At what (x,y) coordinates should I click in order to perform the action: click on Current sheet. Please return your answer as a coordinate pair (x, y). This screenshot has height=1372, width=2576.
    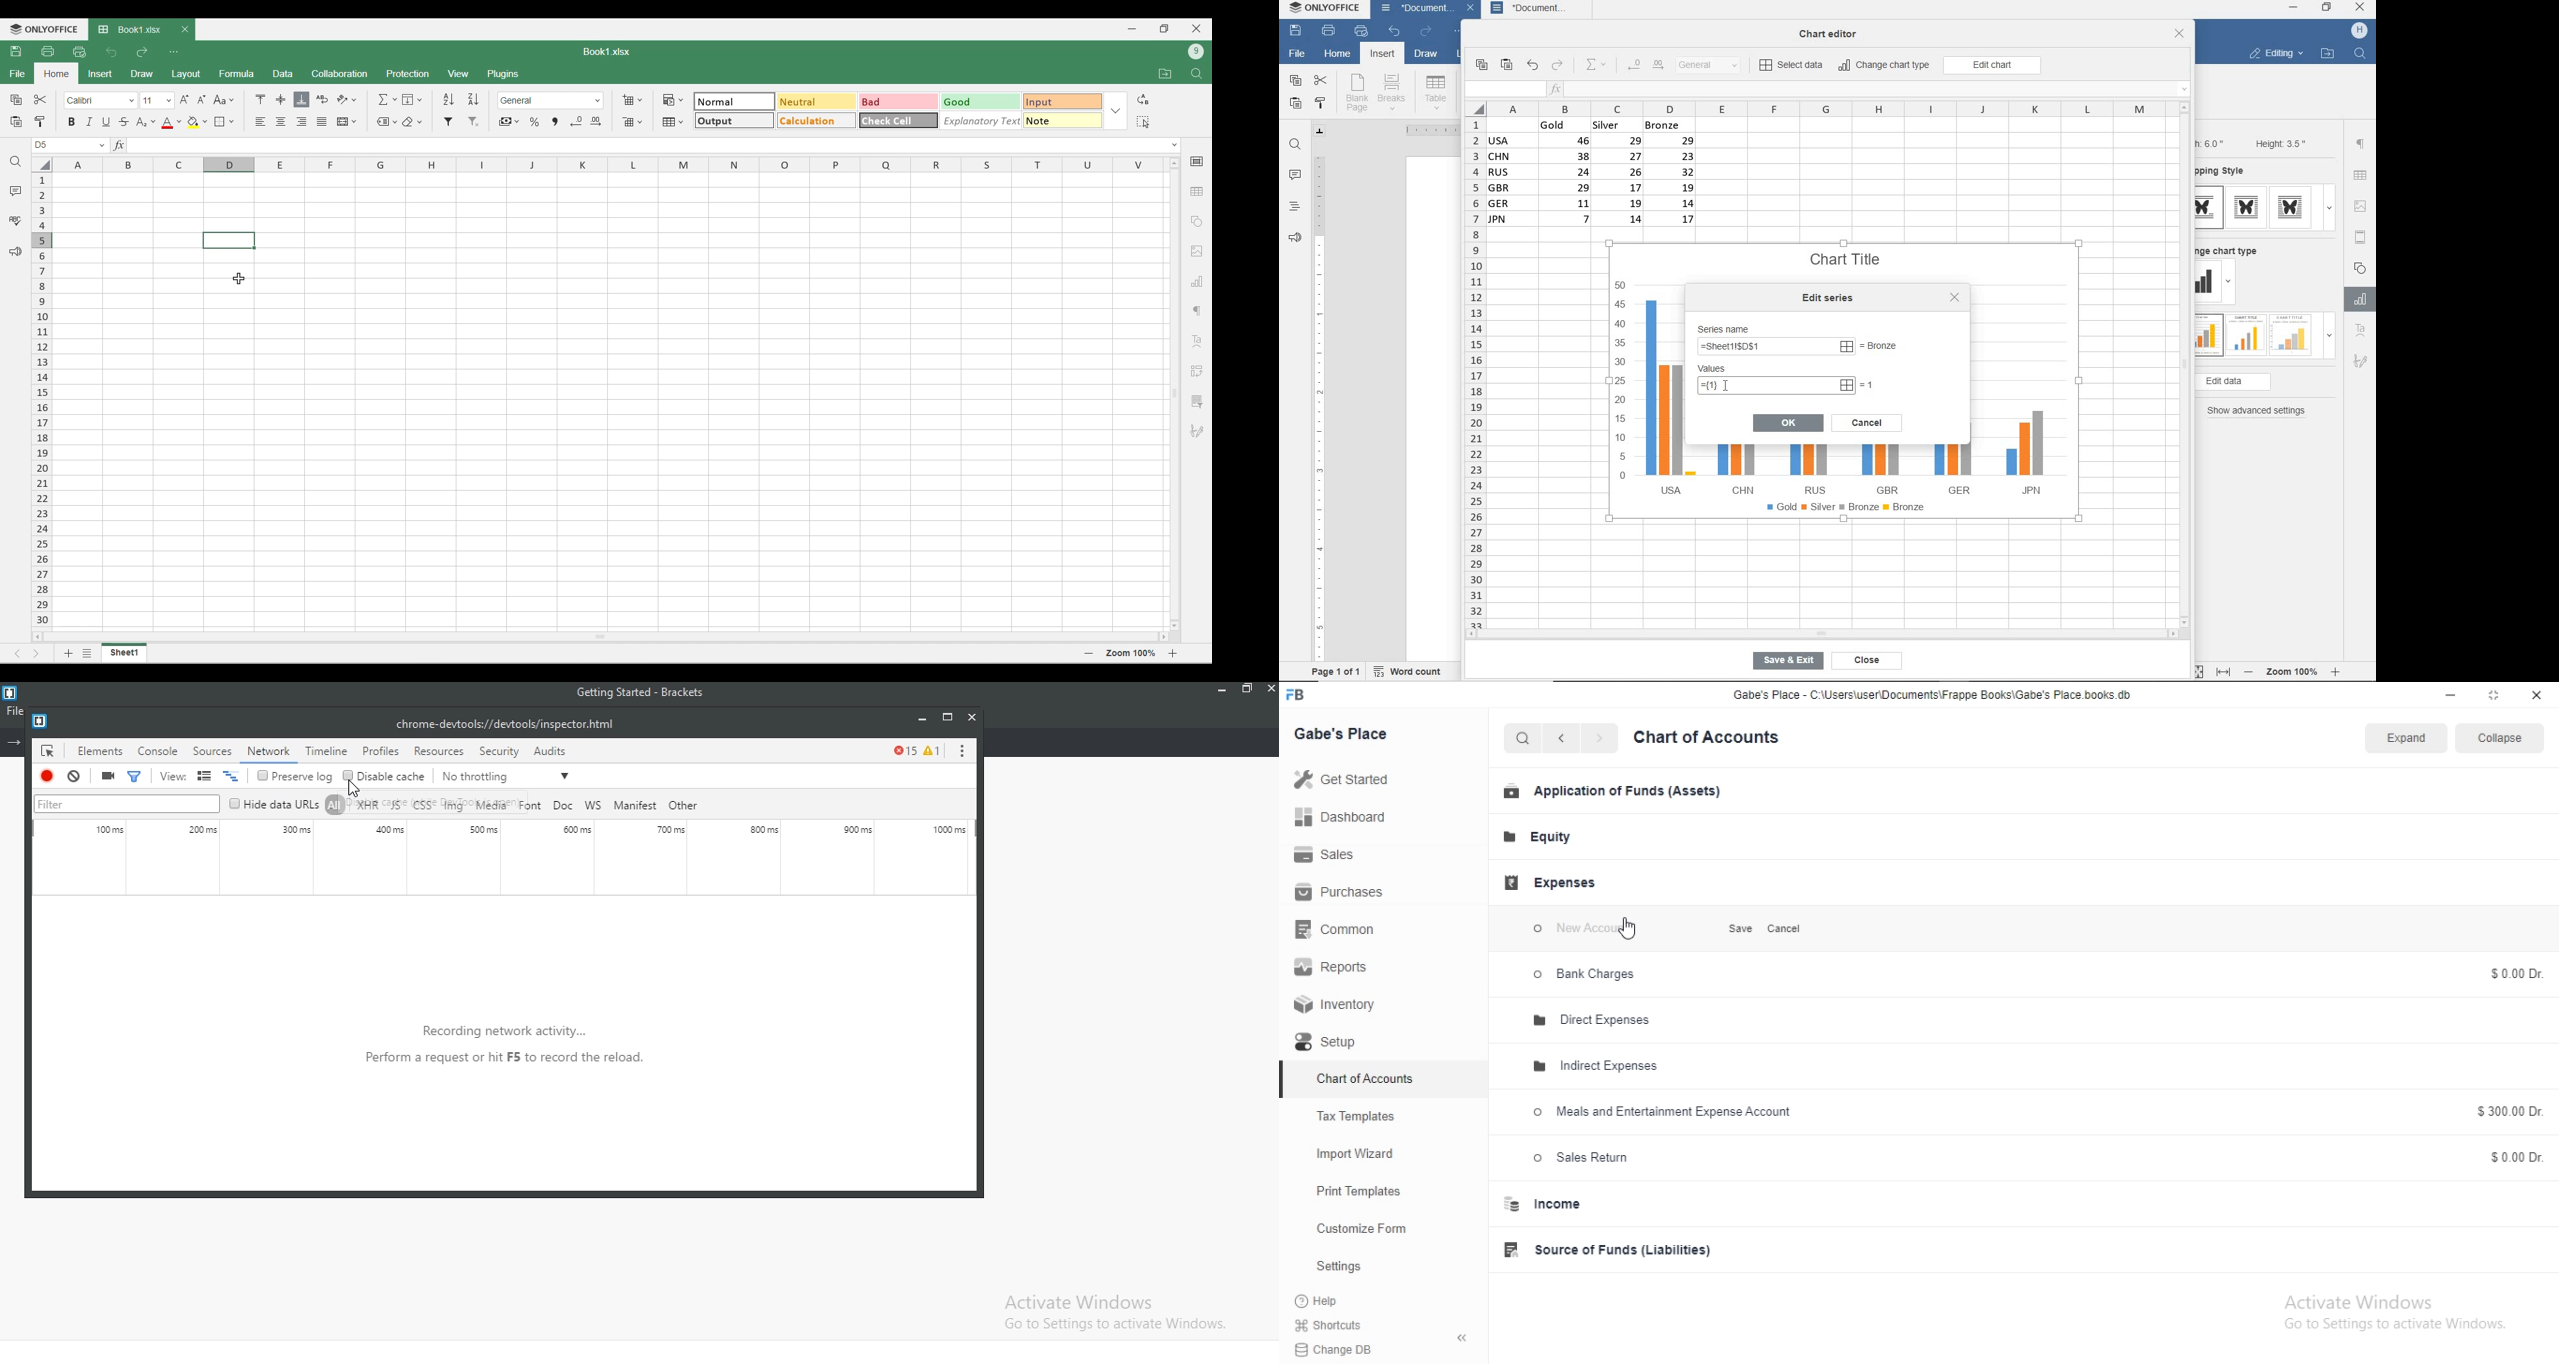
    Looking at the image, I should click on (133, 30).